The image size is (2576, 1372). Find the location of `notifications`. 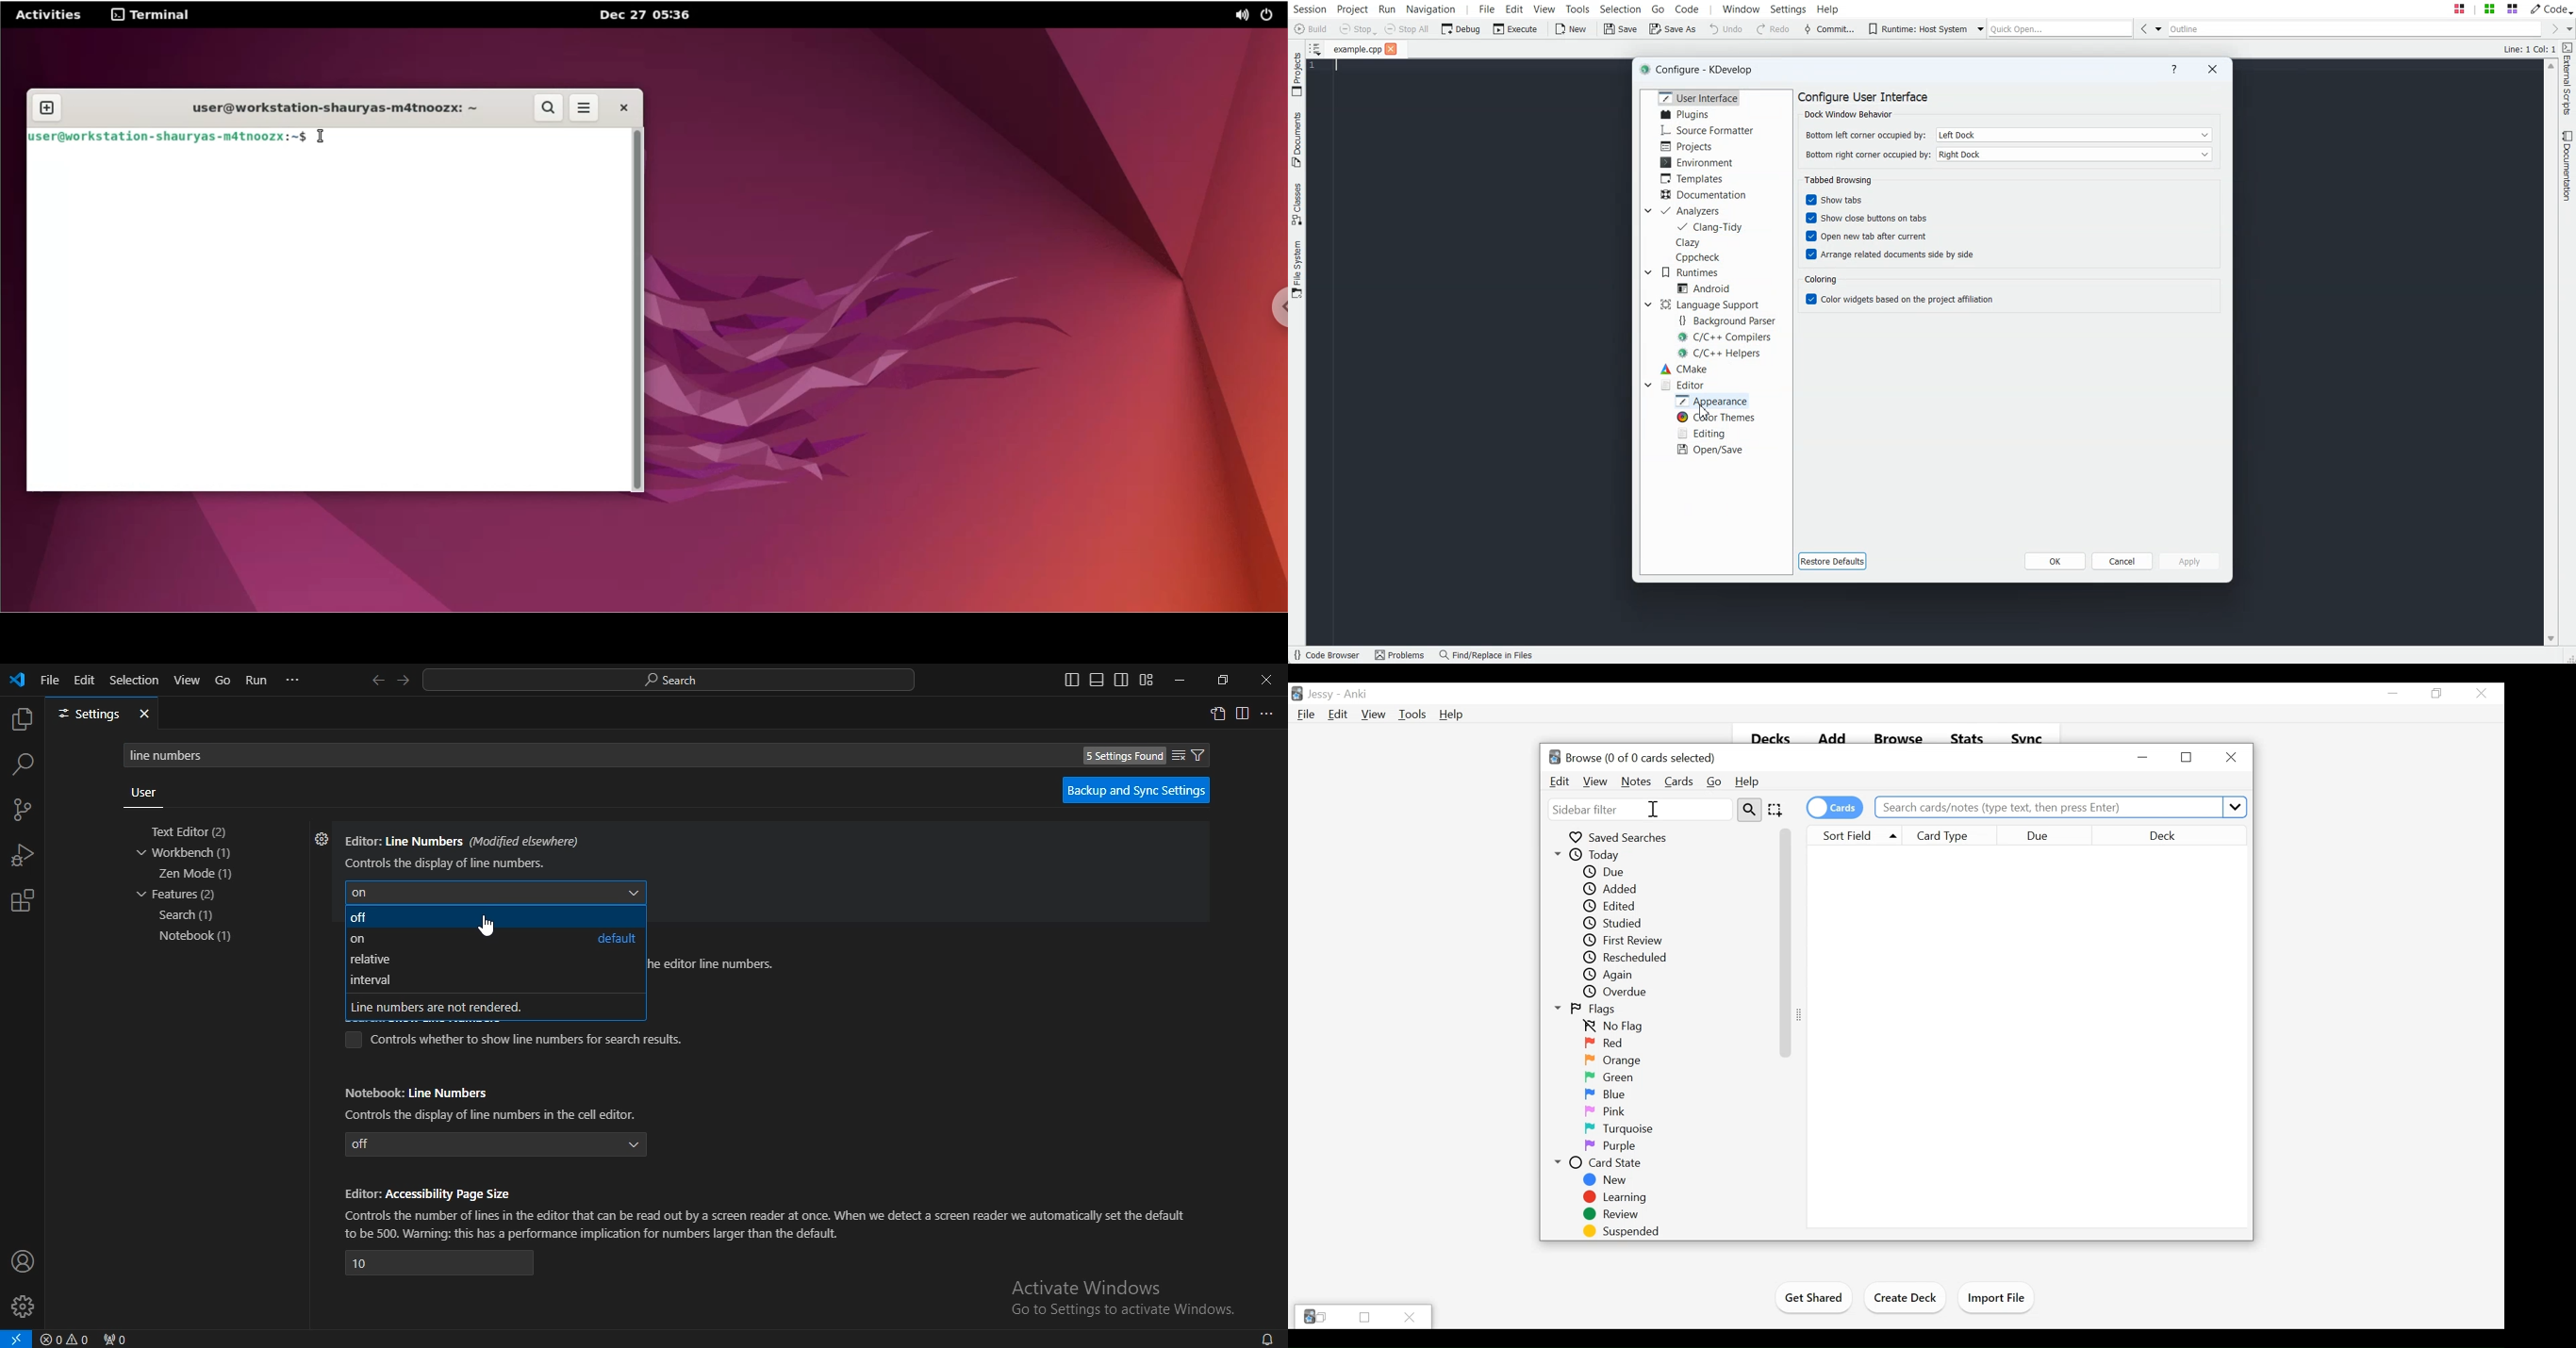

notifications is located at coordinates (1266, 1338).